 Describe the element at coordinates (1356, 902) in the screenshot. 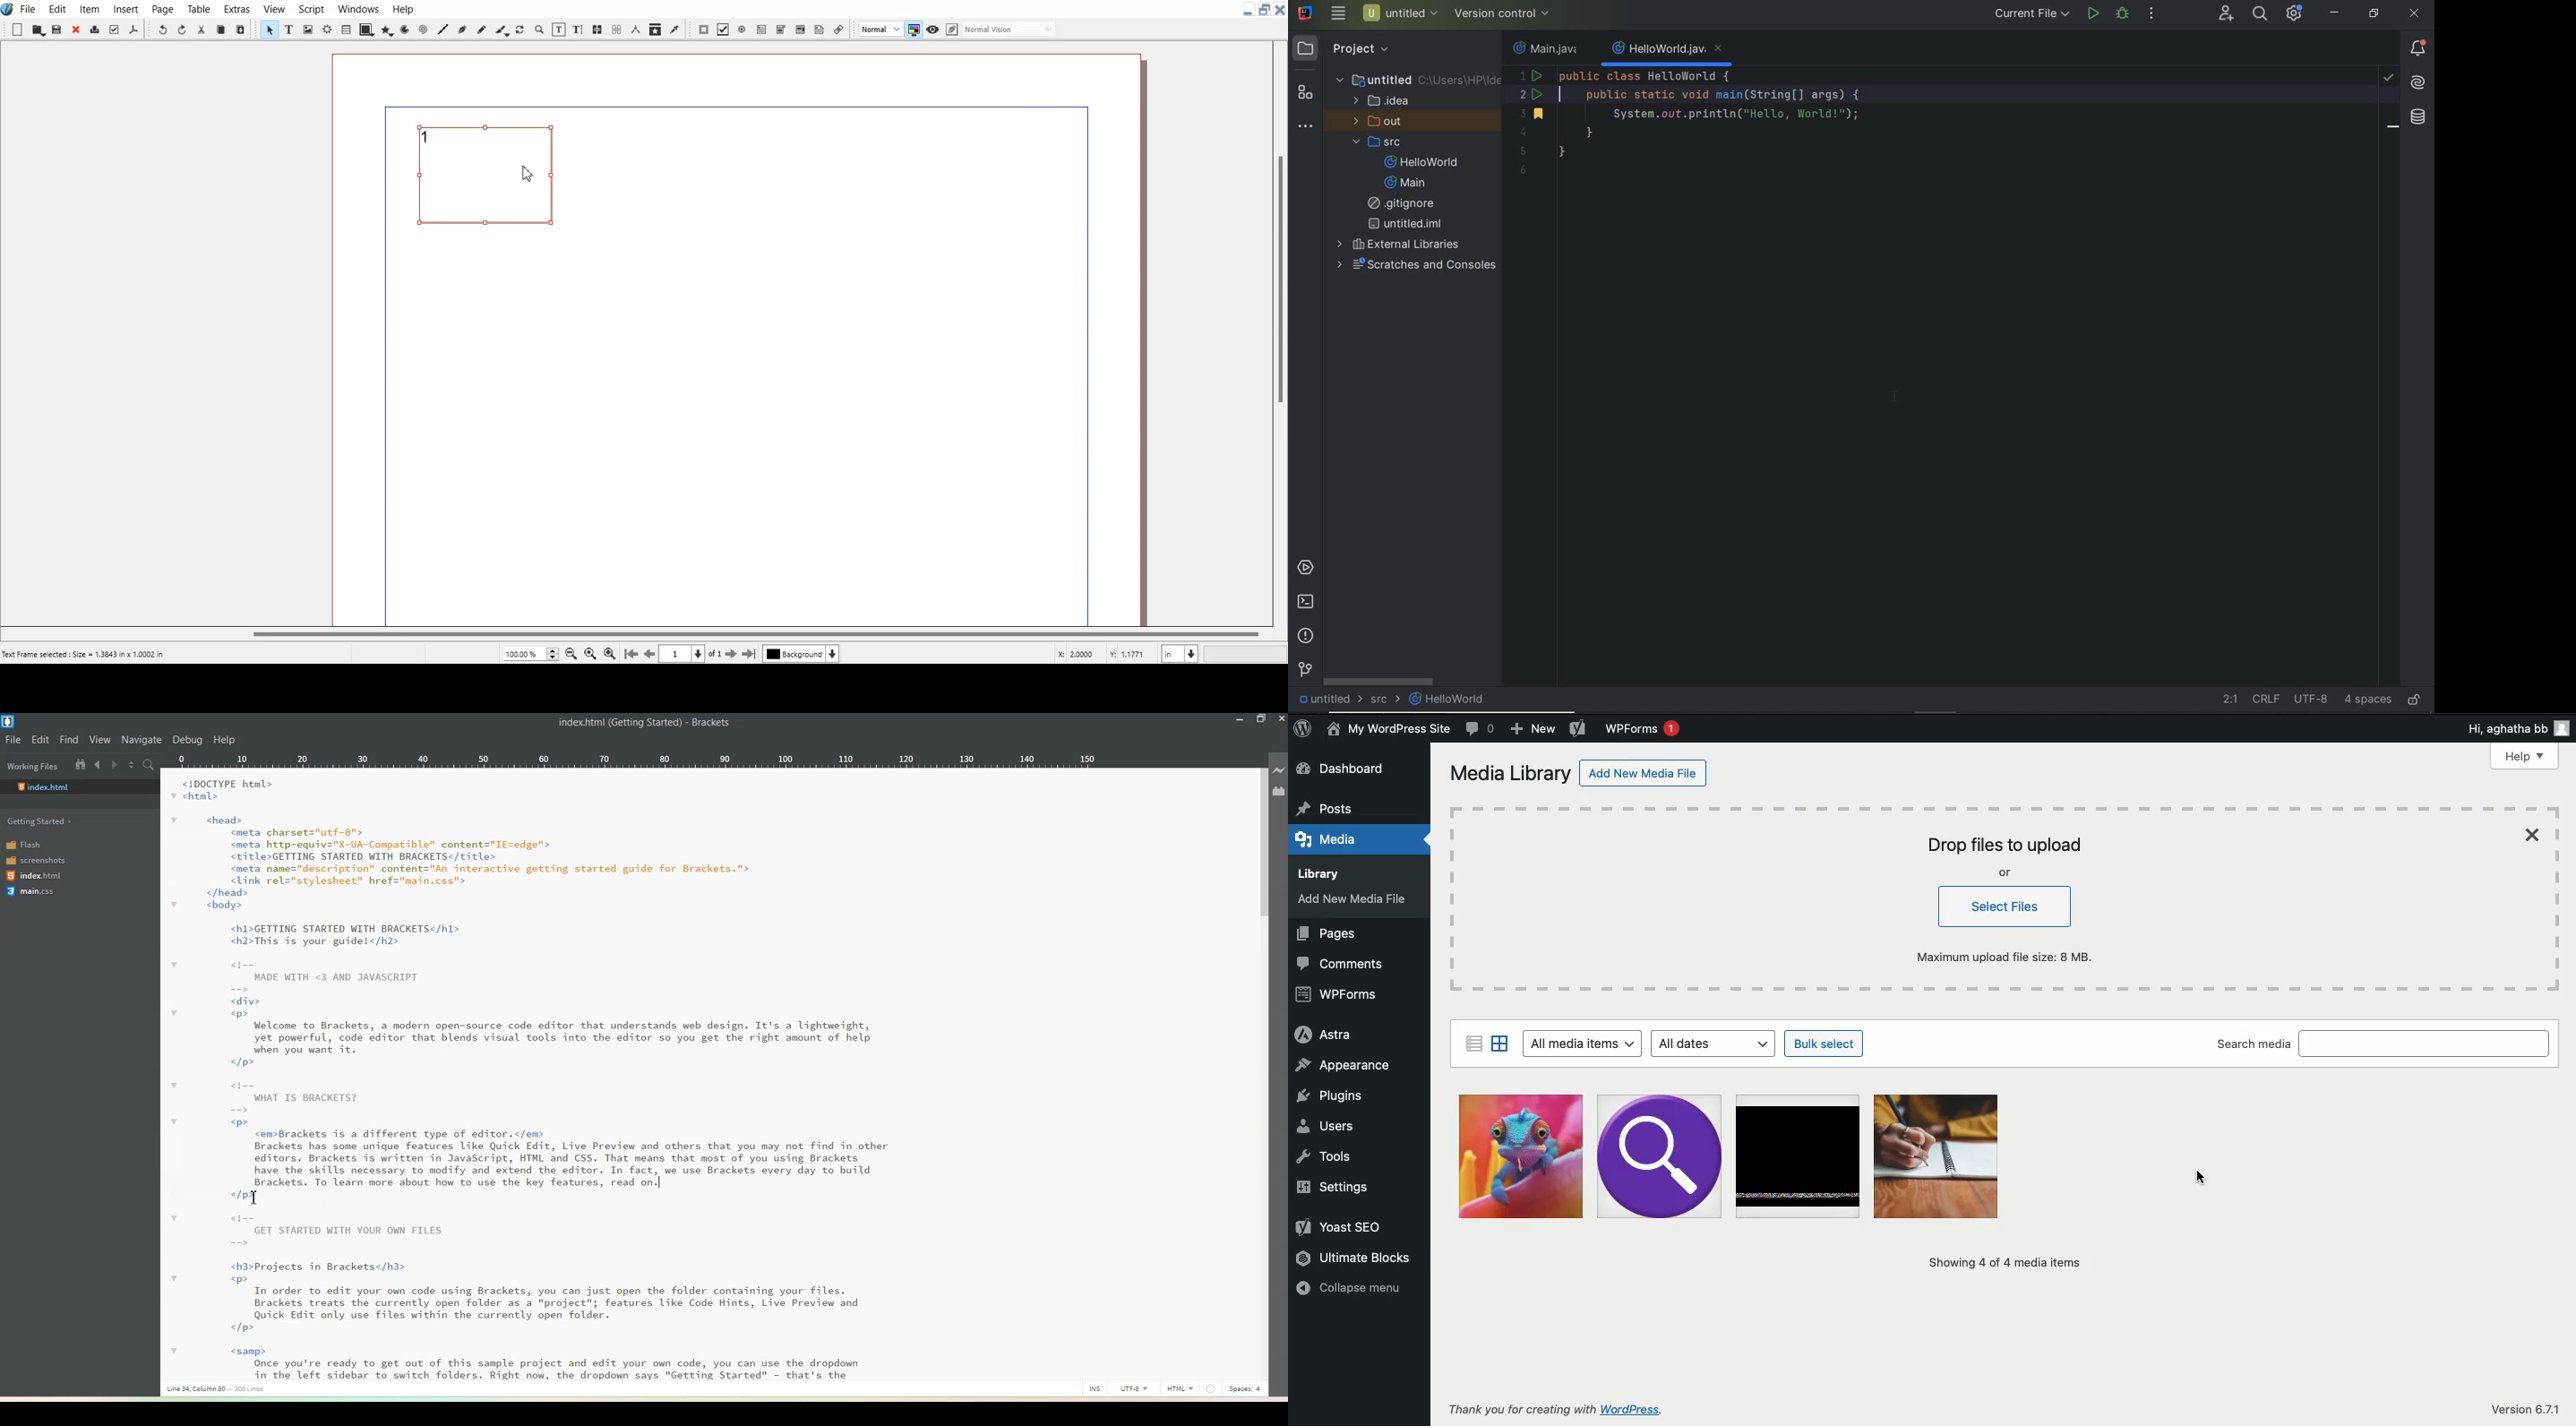

I see `Add new media` at that location.